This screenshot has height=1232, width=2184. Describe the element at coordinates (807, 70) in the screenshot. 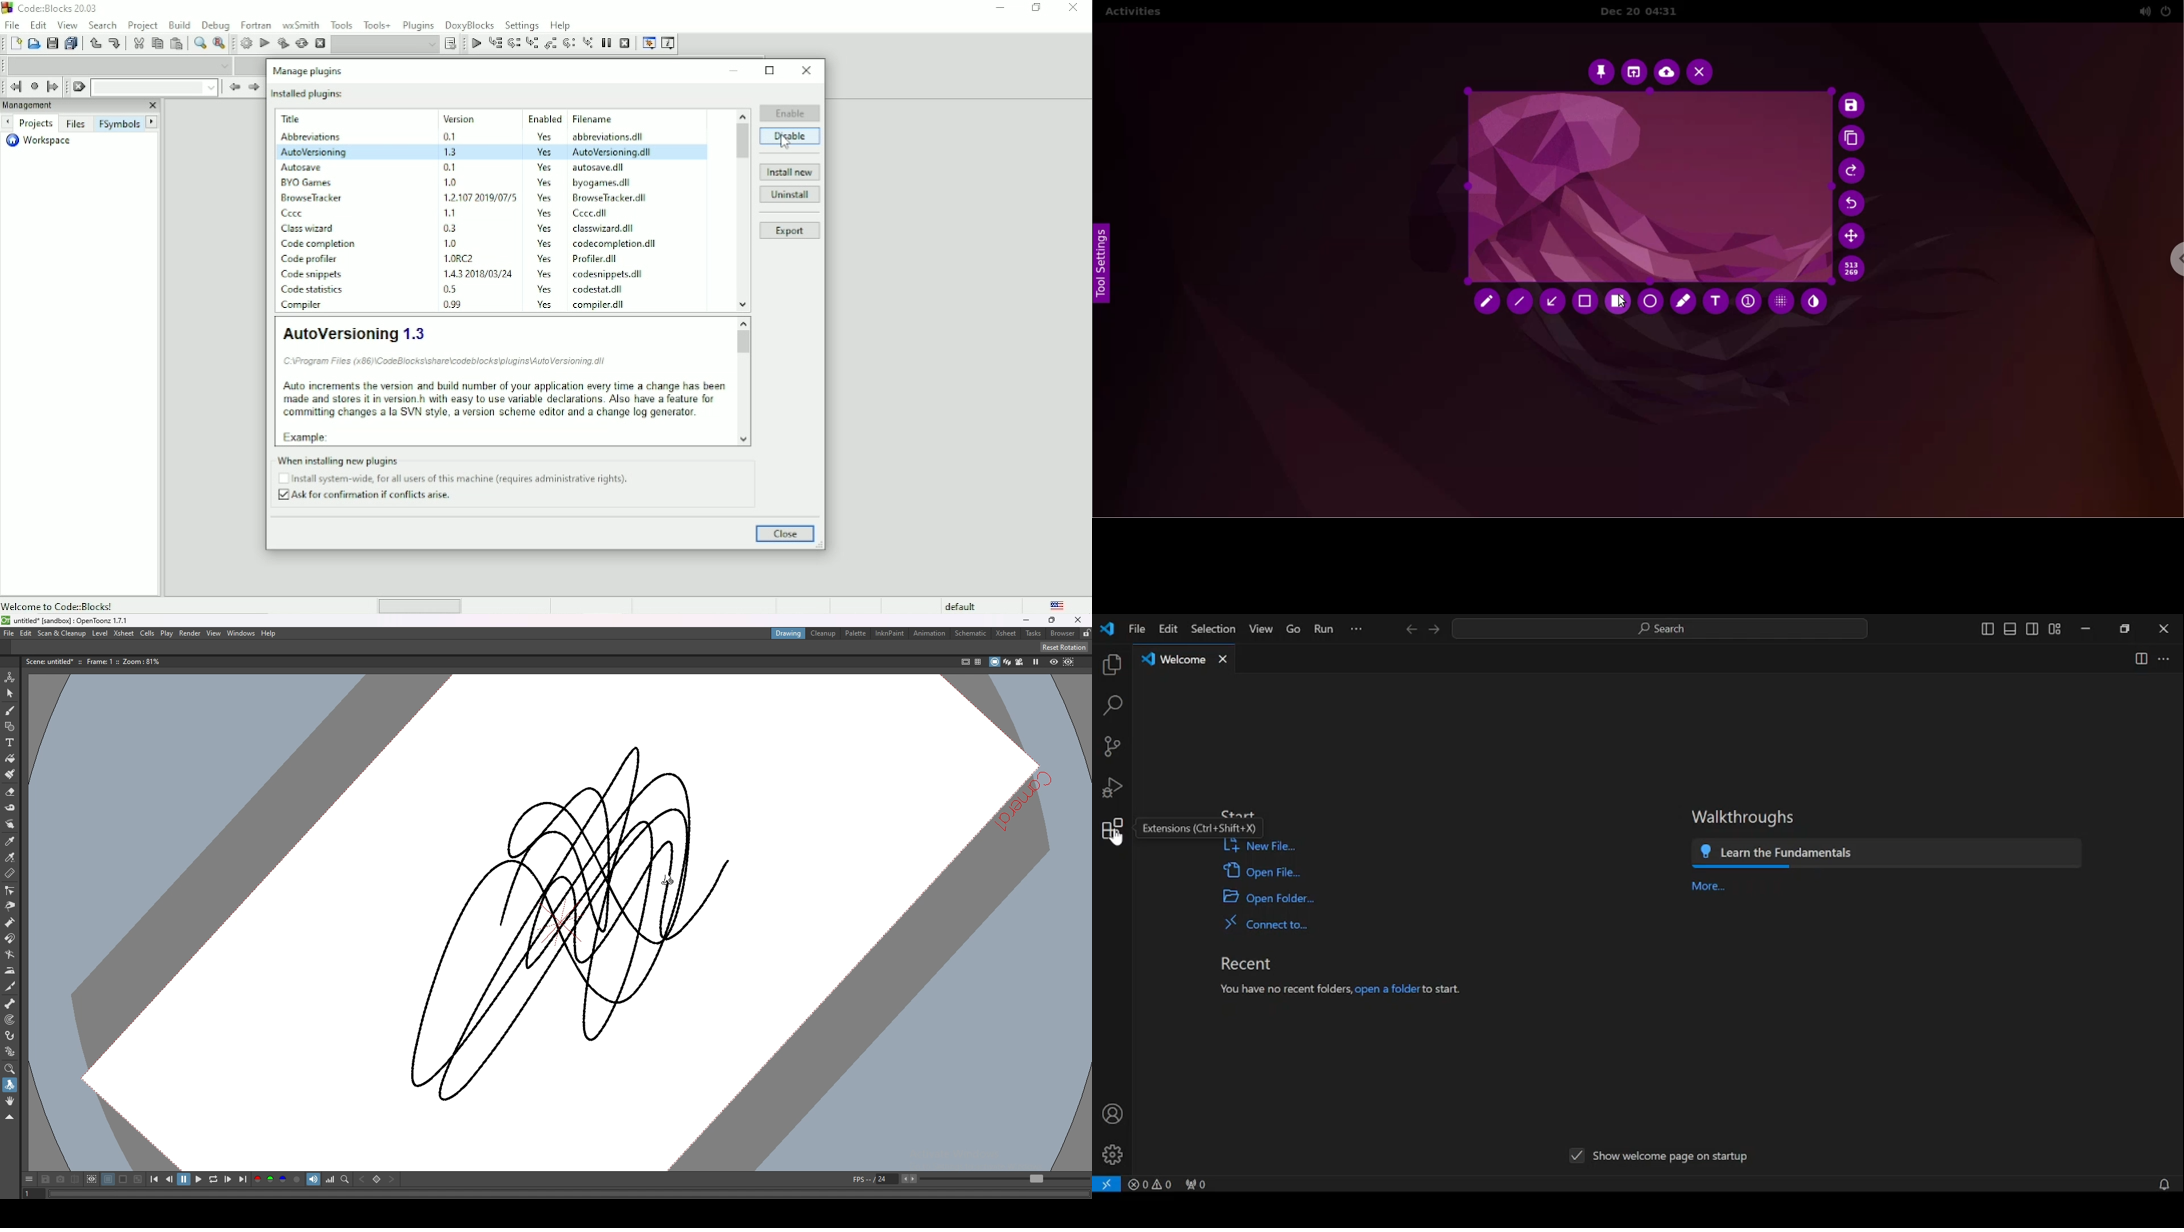

I see `Close` at that location.